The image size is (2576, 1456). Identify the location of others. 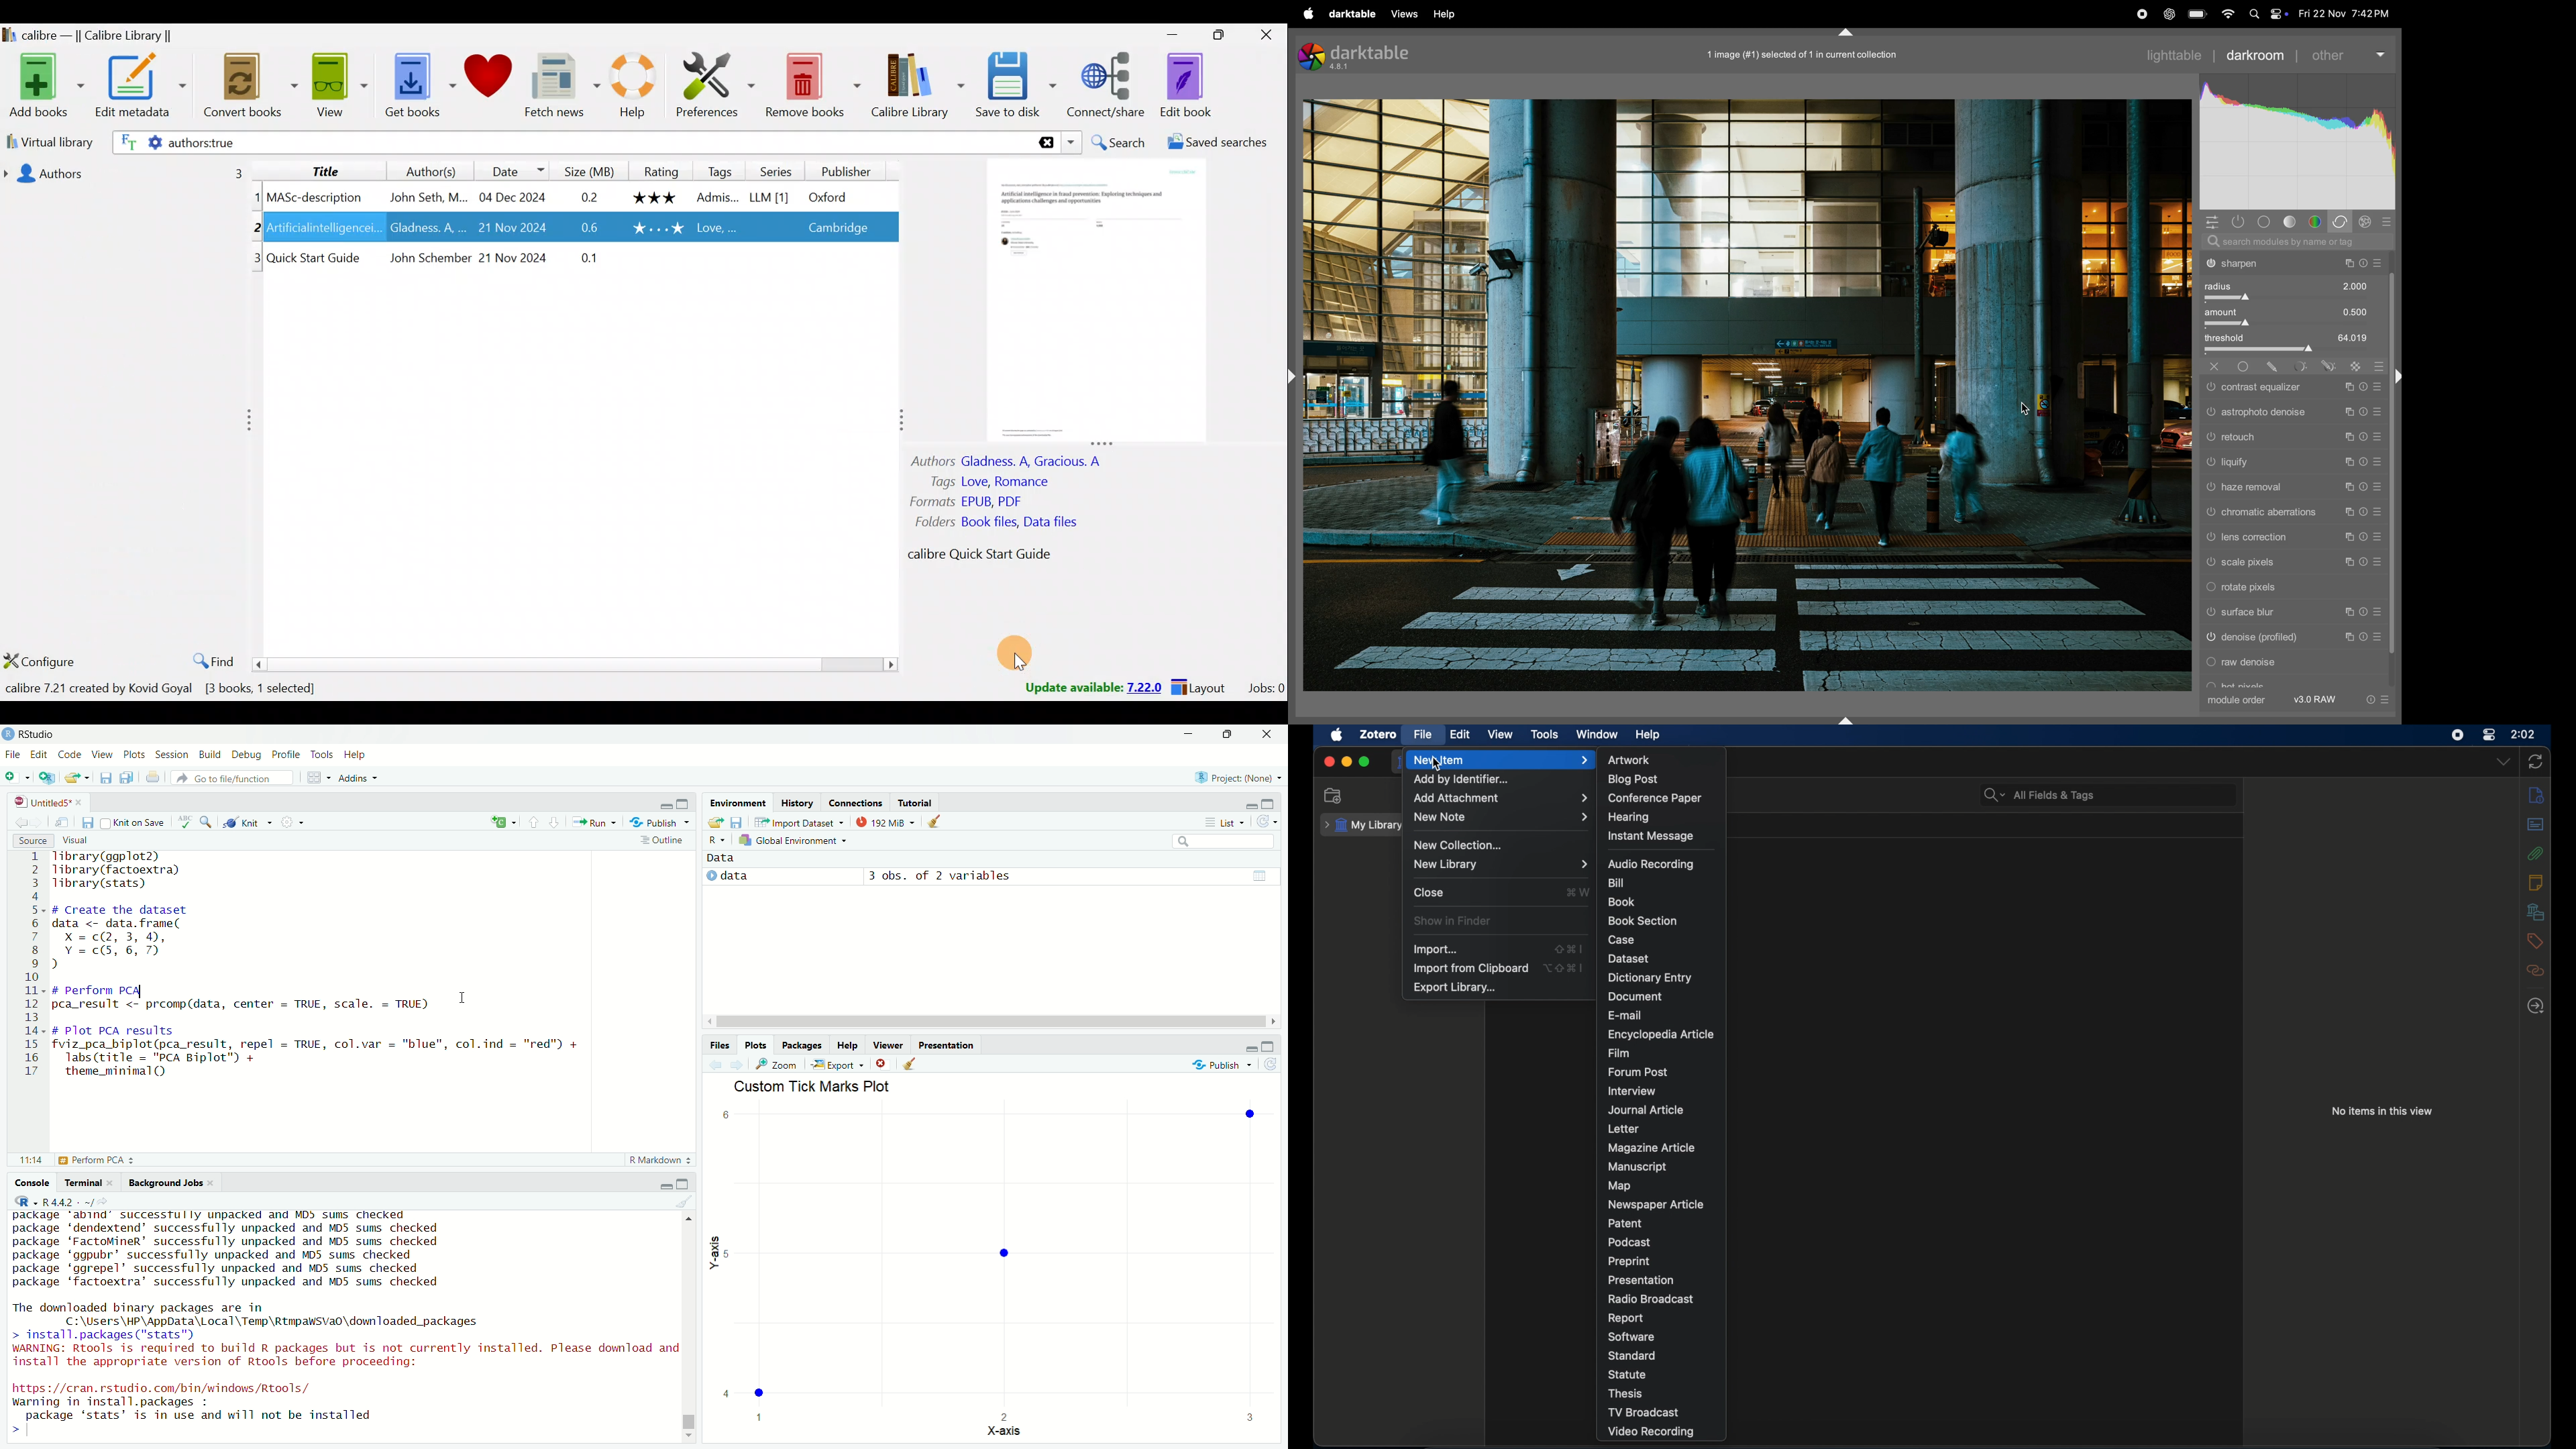
(2348, 55).